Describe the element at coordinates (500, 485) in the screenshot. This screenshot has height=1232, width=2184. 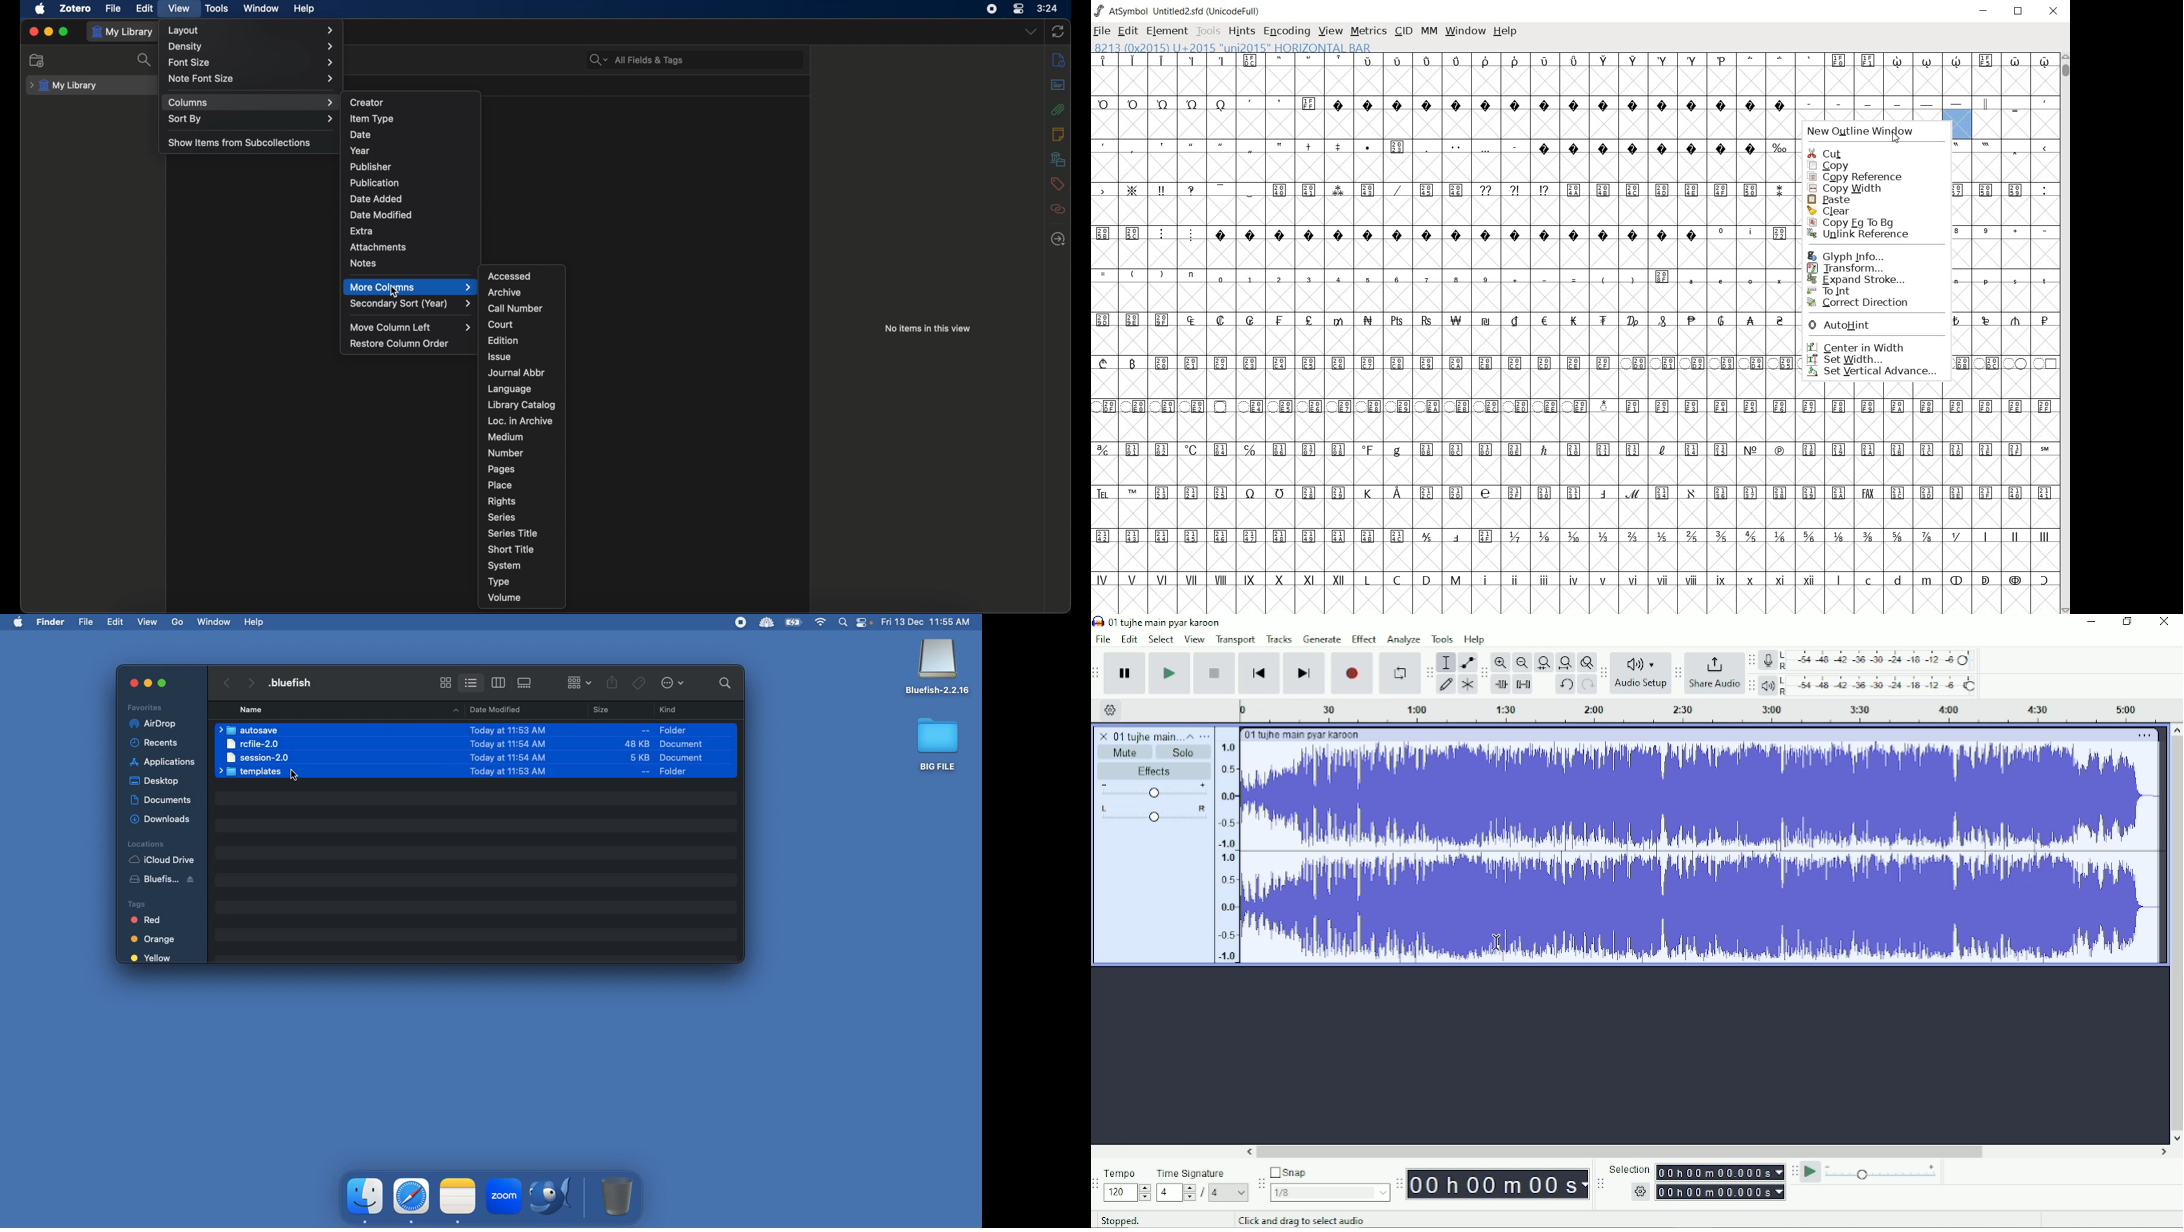
I see `place` at that location.